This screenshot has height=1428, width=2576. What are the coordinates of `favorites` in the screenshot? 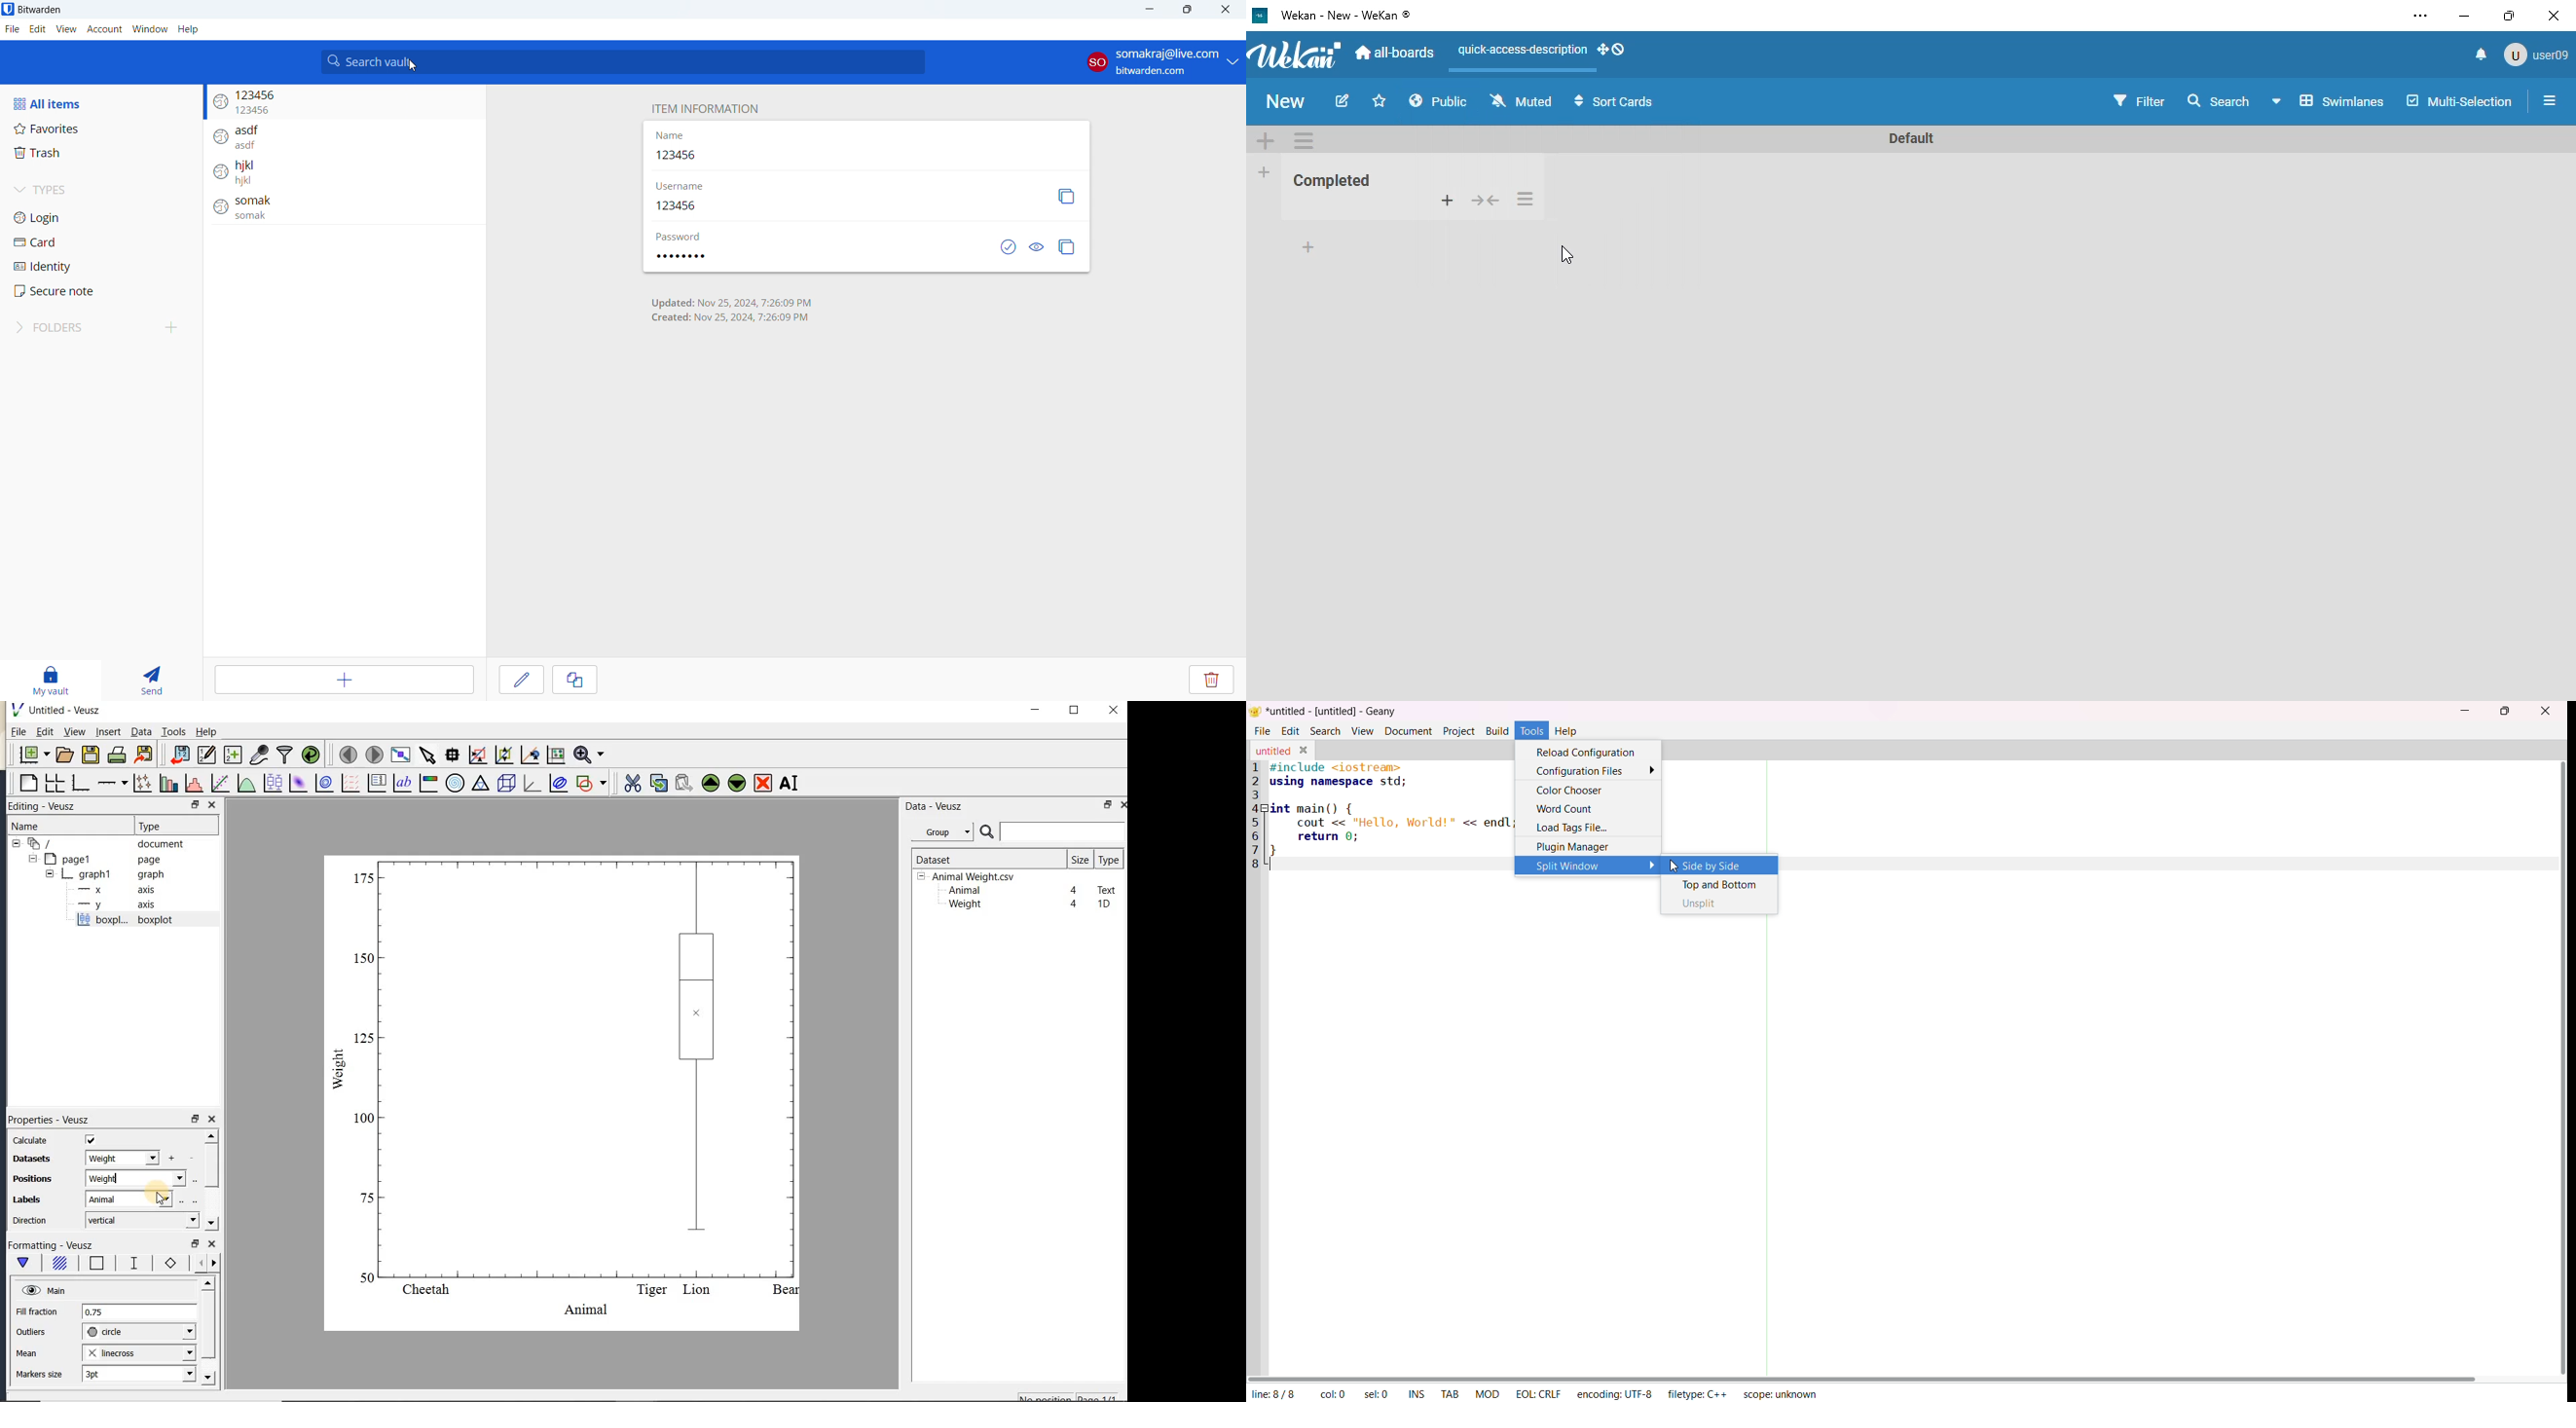 It's located at (99, 128).